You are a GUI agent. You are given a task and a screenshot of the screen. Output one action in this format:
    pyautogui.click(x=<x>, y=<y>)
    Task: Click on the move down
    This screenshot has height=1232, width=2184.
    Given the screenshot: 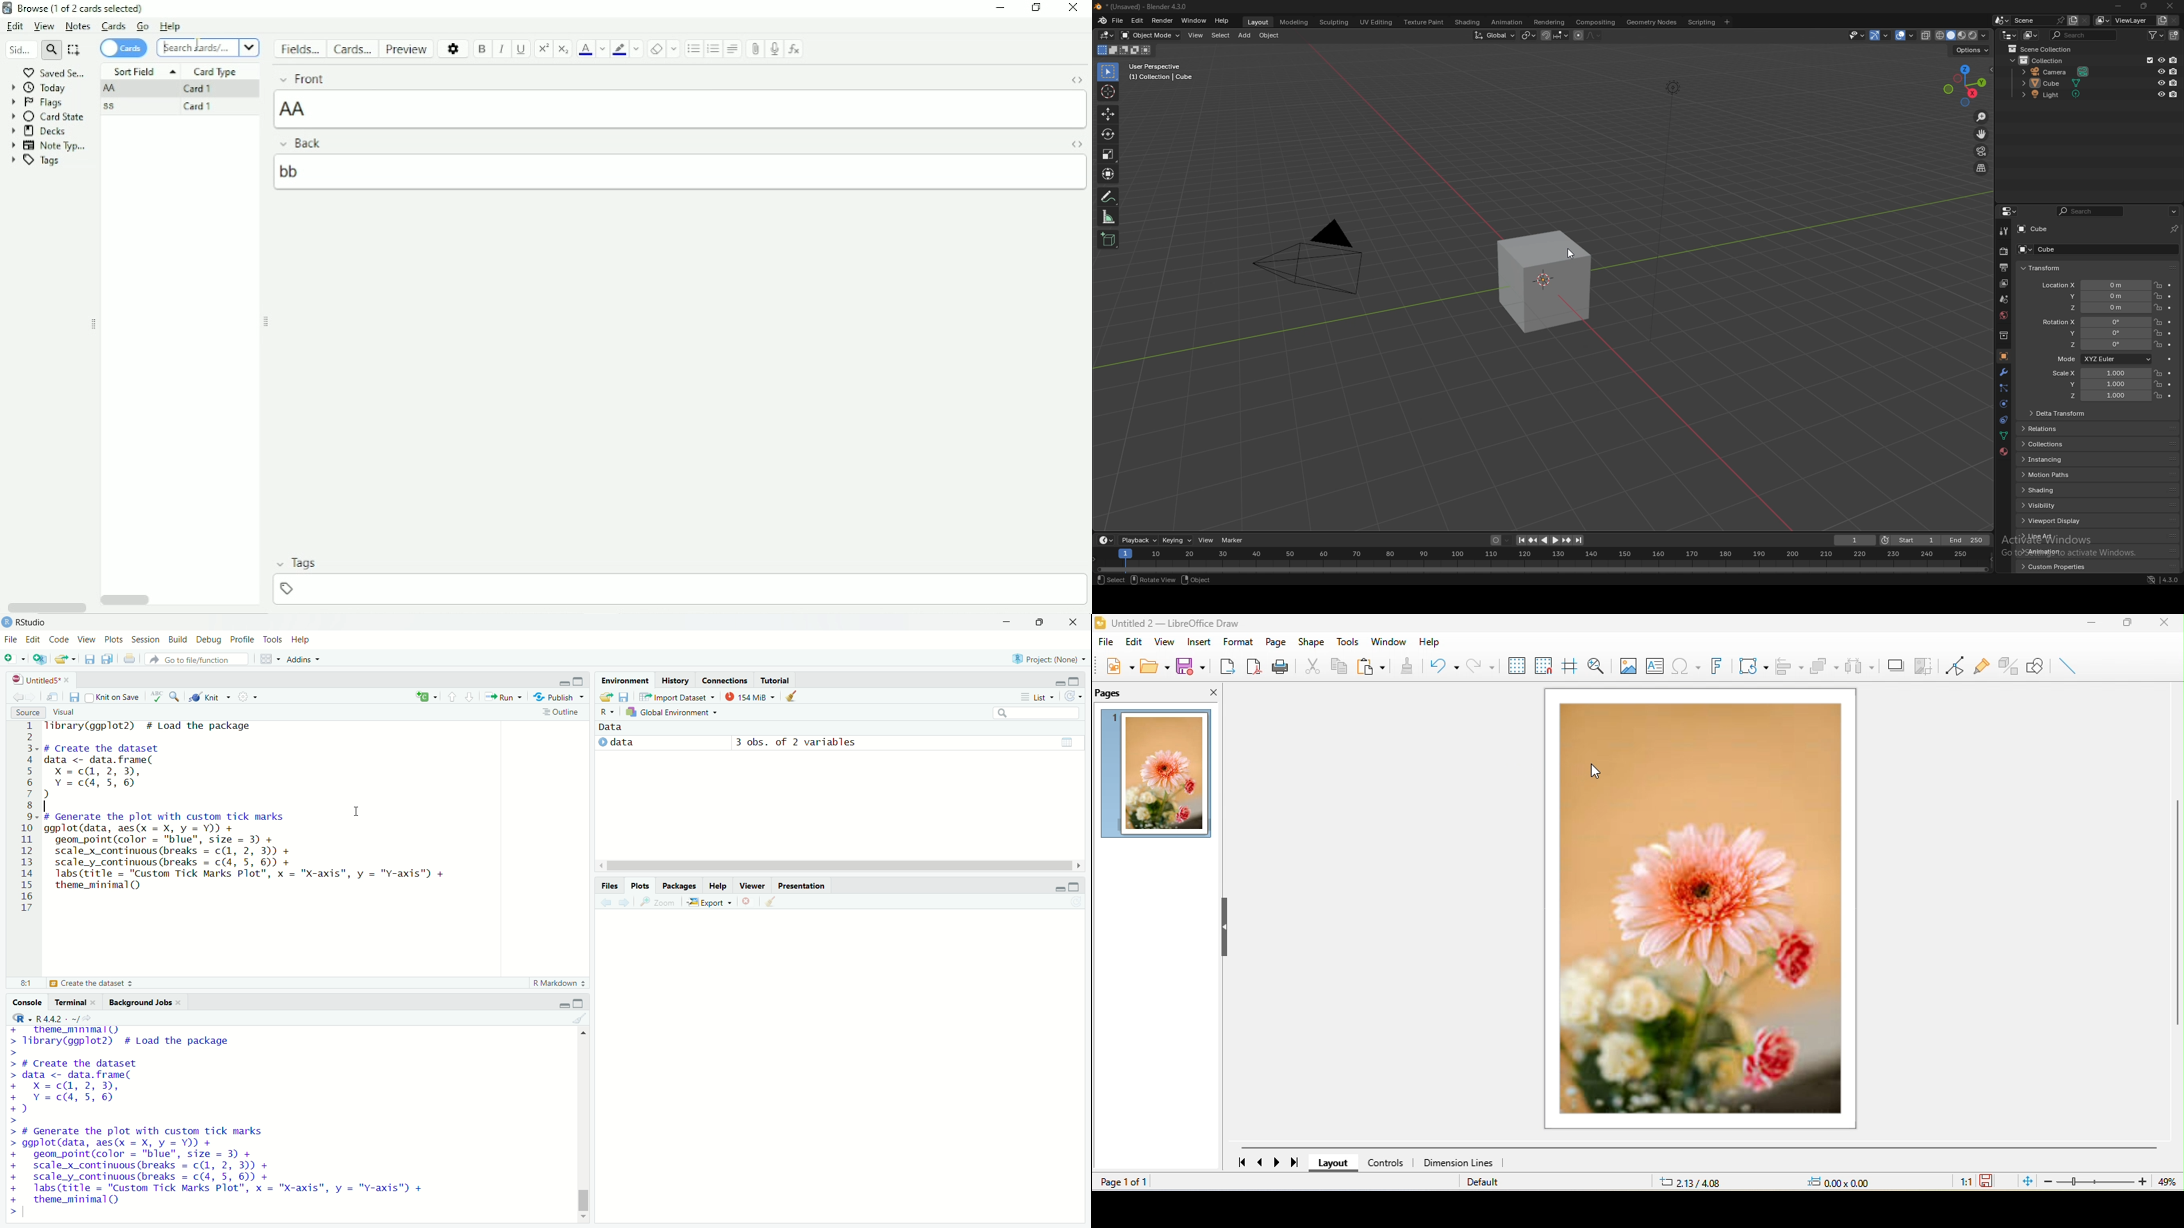 What is the action you would take?
    pyautogui.click(x=584, y=1218)
    